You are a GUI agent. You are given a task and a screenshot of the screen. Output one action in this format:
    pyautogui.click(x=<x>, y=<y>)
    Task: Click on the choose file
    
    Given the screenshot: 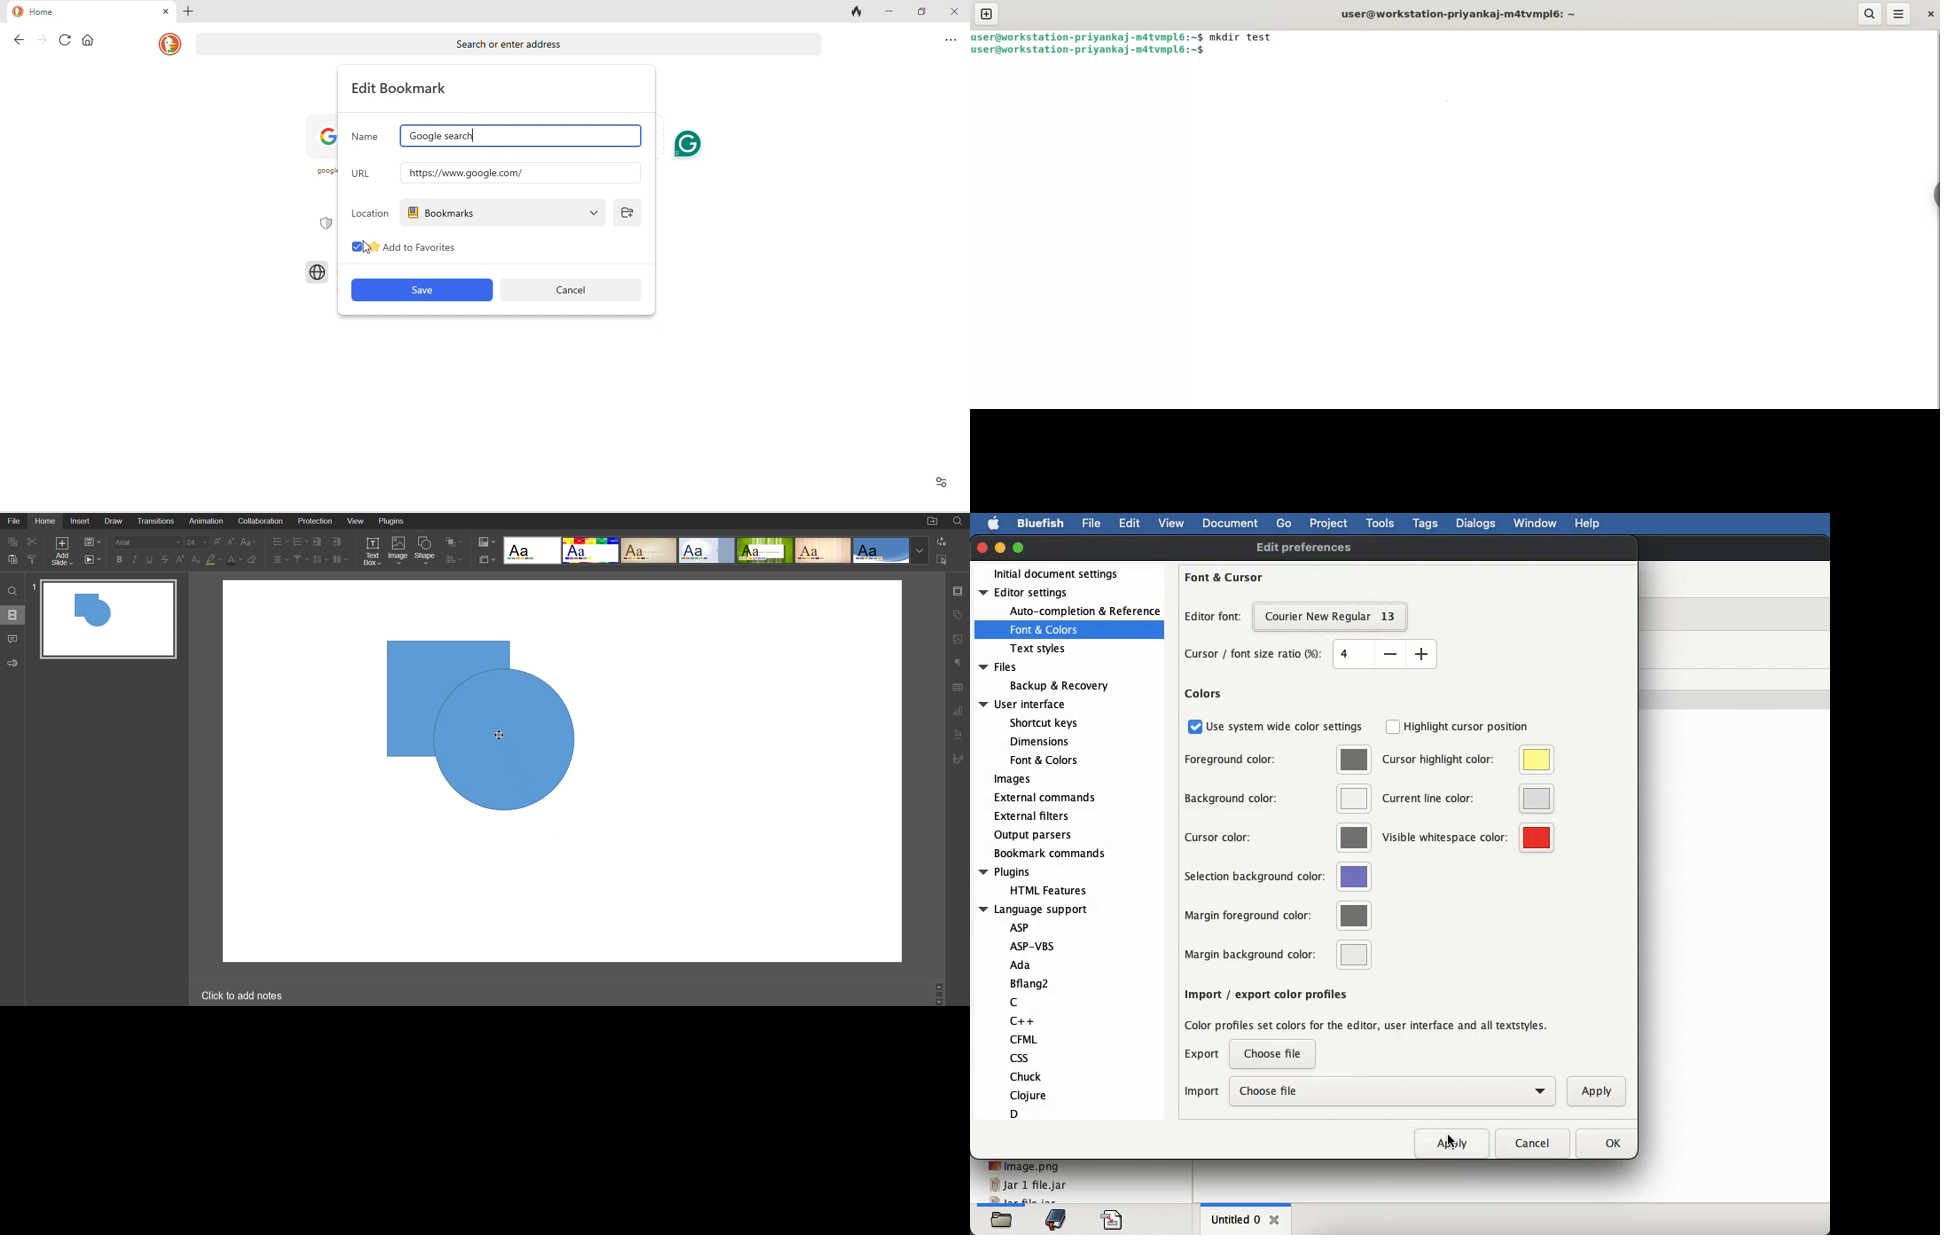 What is the action you would take?
    pyautogui.click(x=1391, y=1090)
    